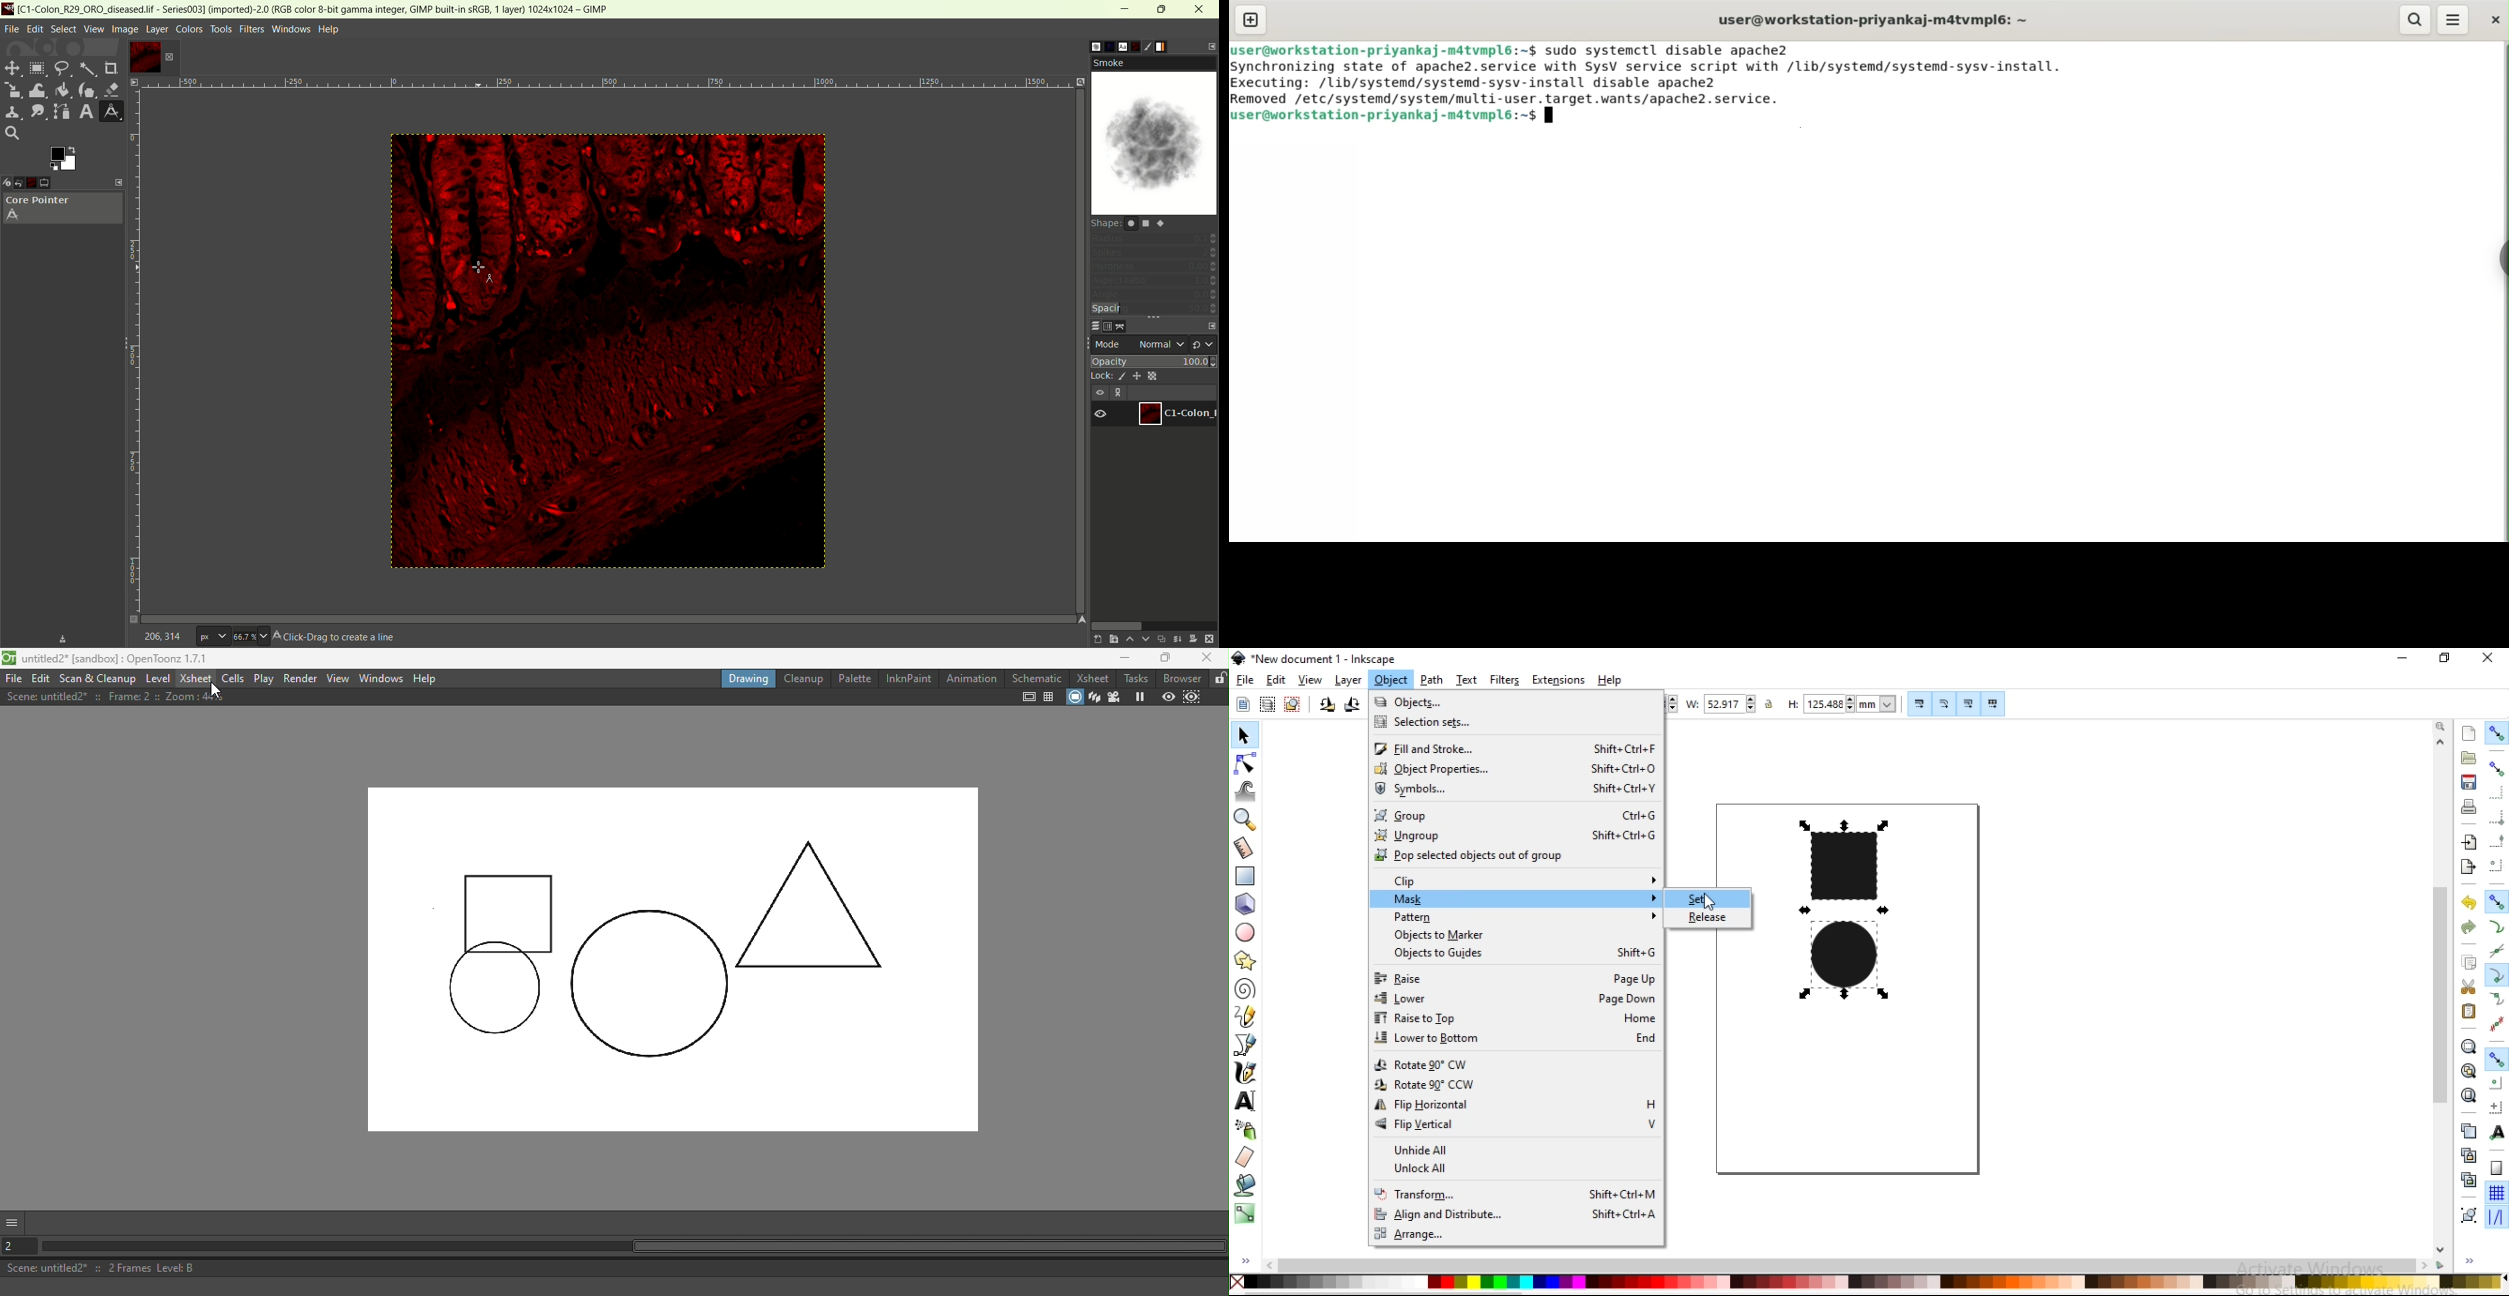 This screenshot has width=2520, height=1316. I want to click on draw bezier curves and straight lines, so click(1246, 1046).